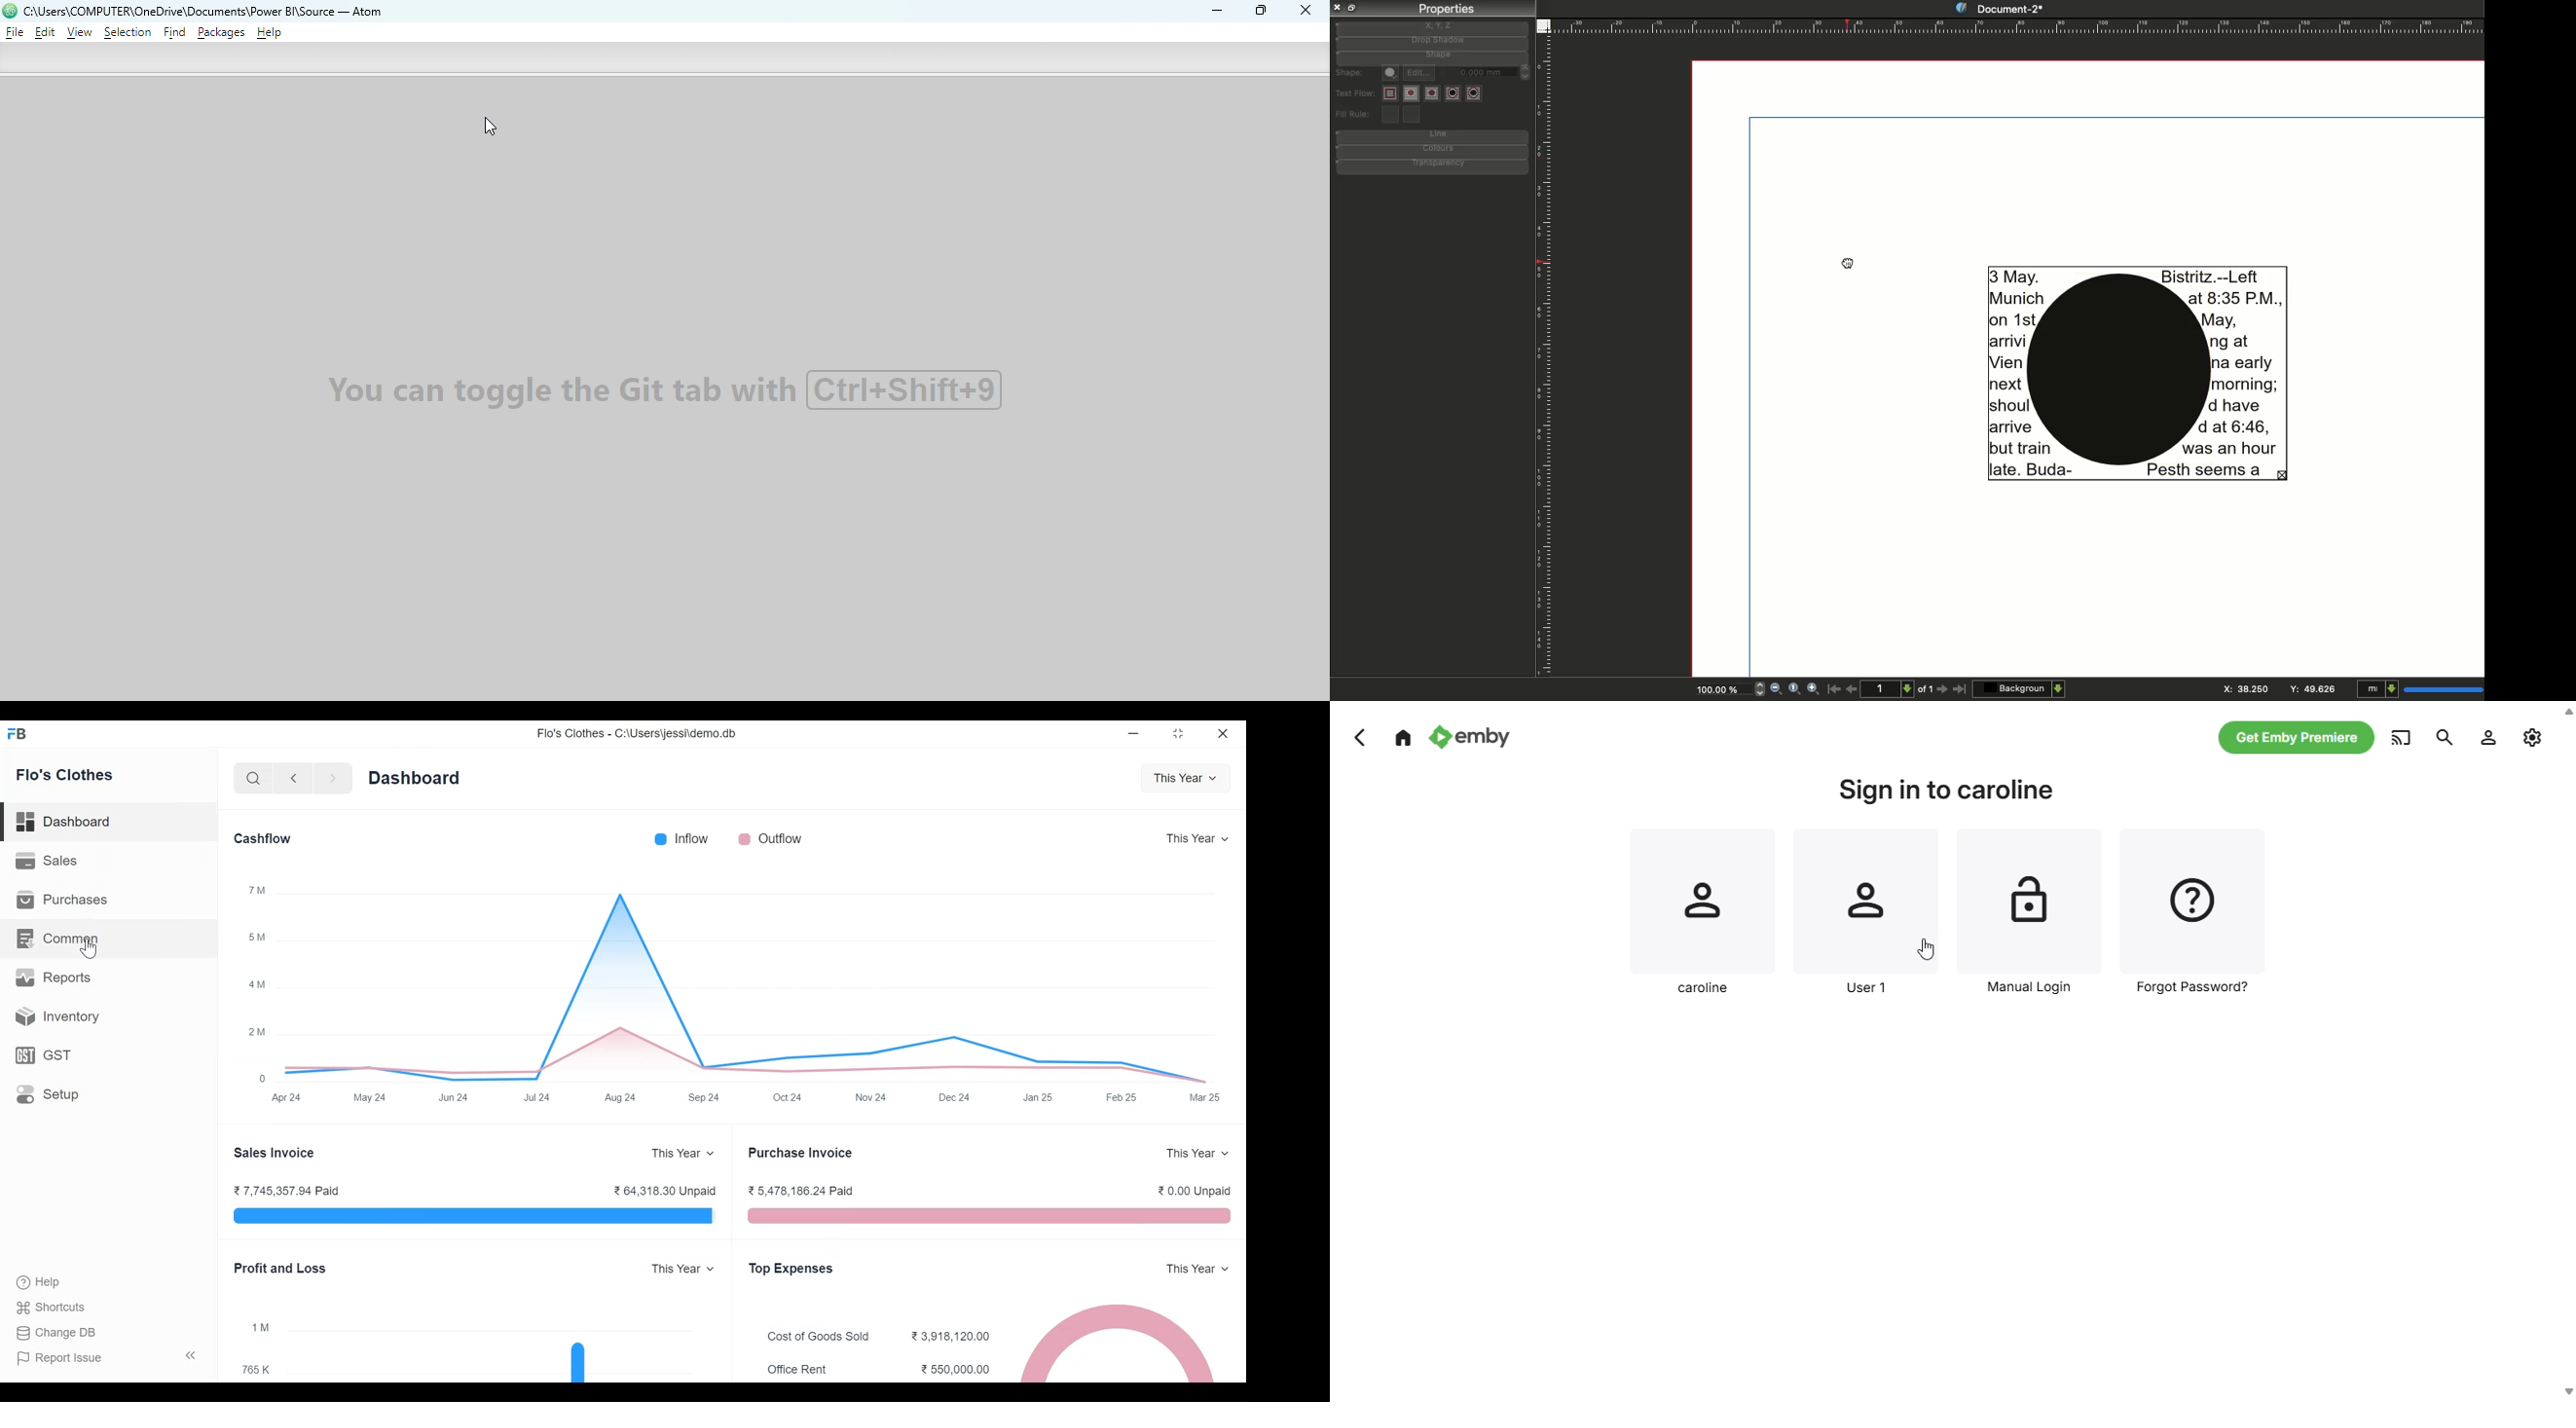 This screenshot has width=2576, height=1428. What do you see at coordinates (2019, 688) in the screenshot?
I see `Background` at bounding box center [2019, 688].